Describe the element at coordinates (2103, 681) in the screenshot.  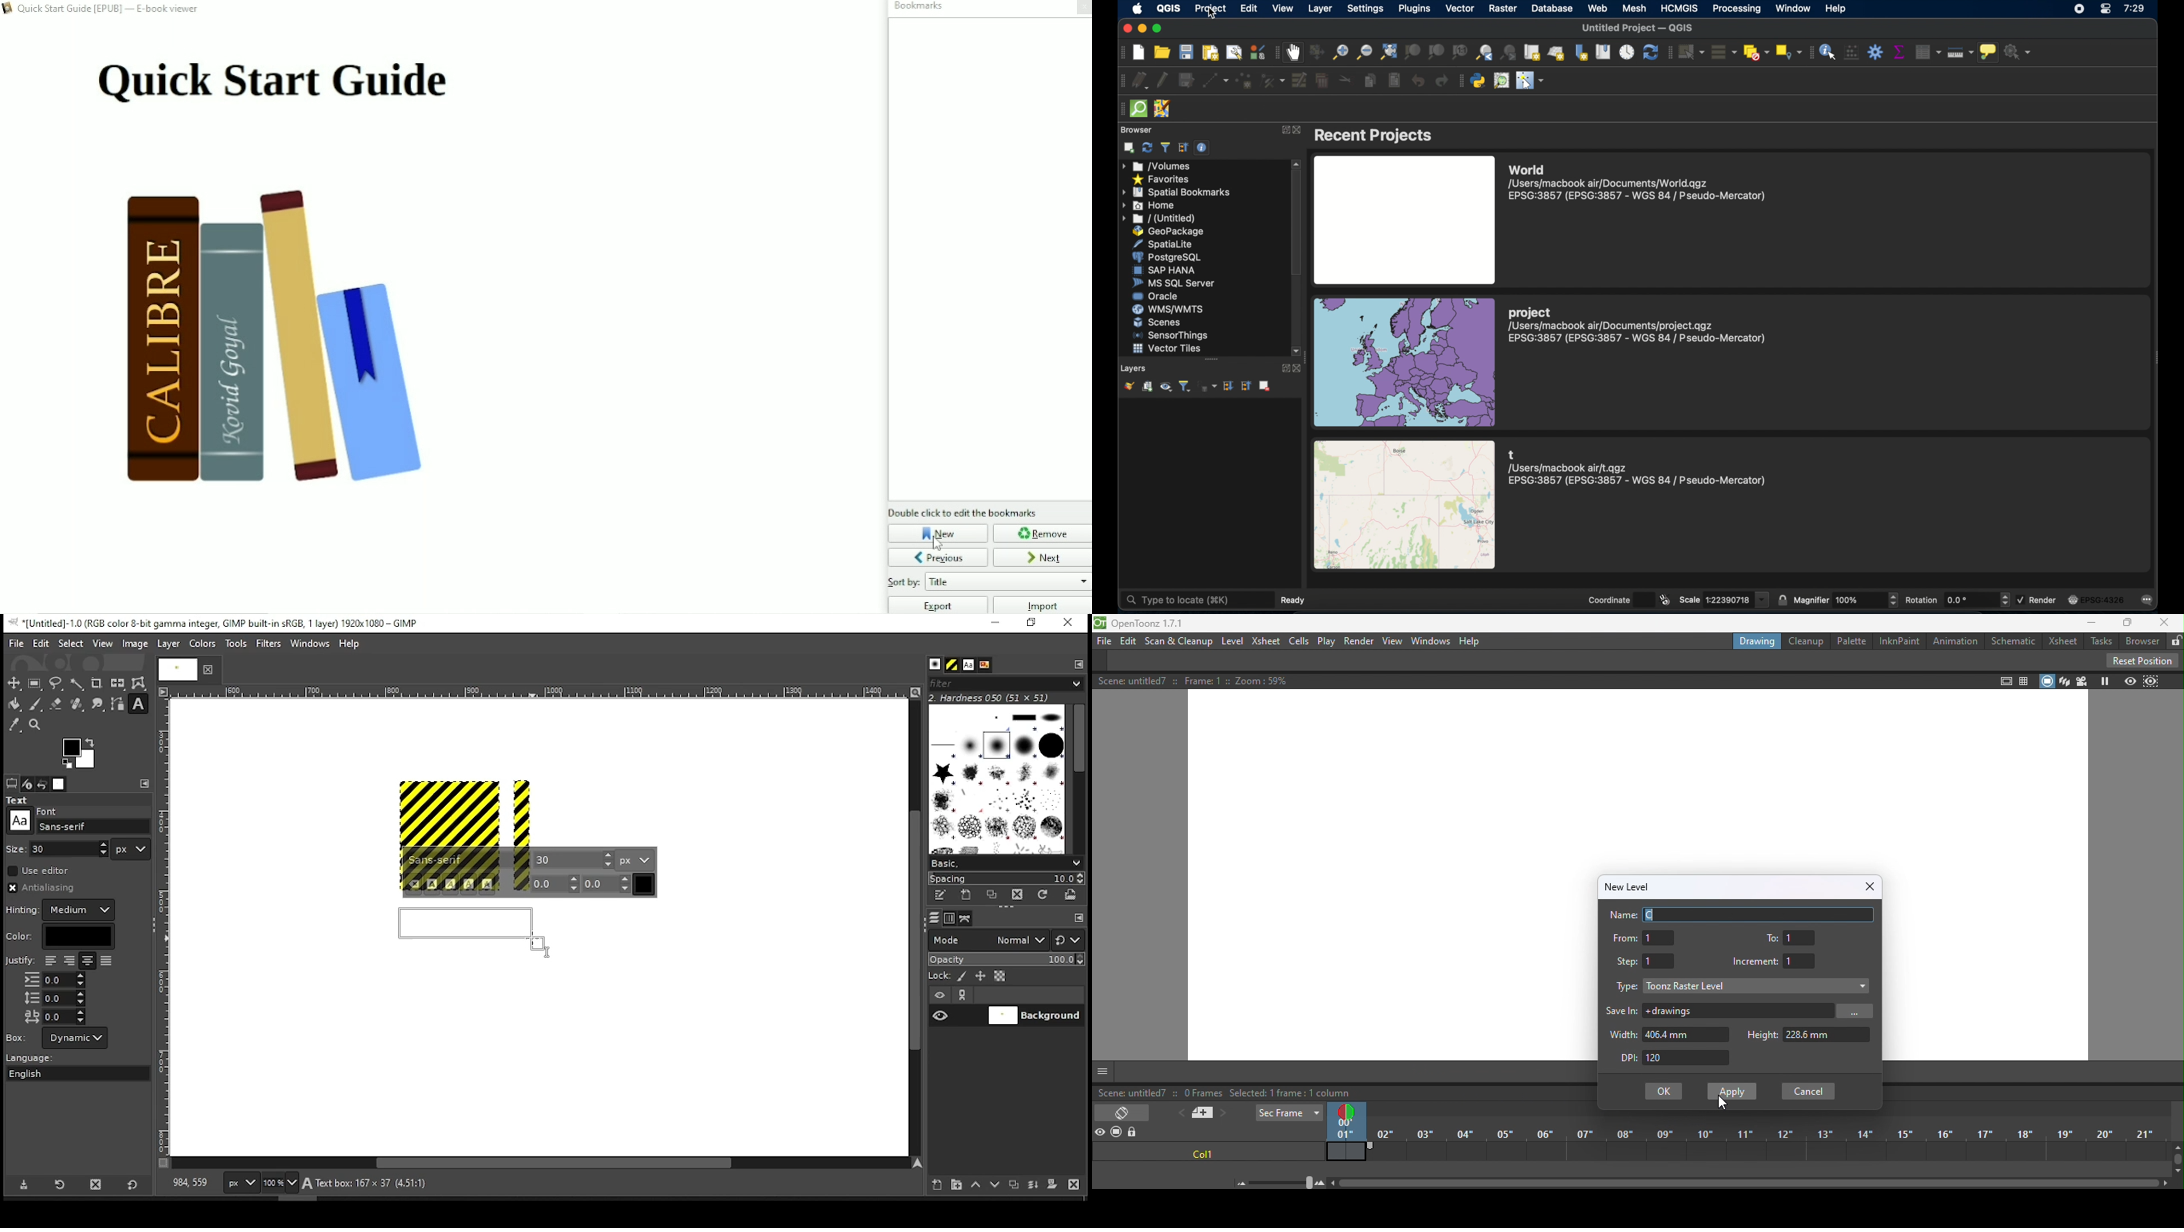
I see `Freeze` at that location.